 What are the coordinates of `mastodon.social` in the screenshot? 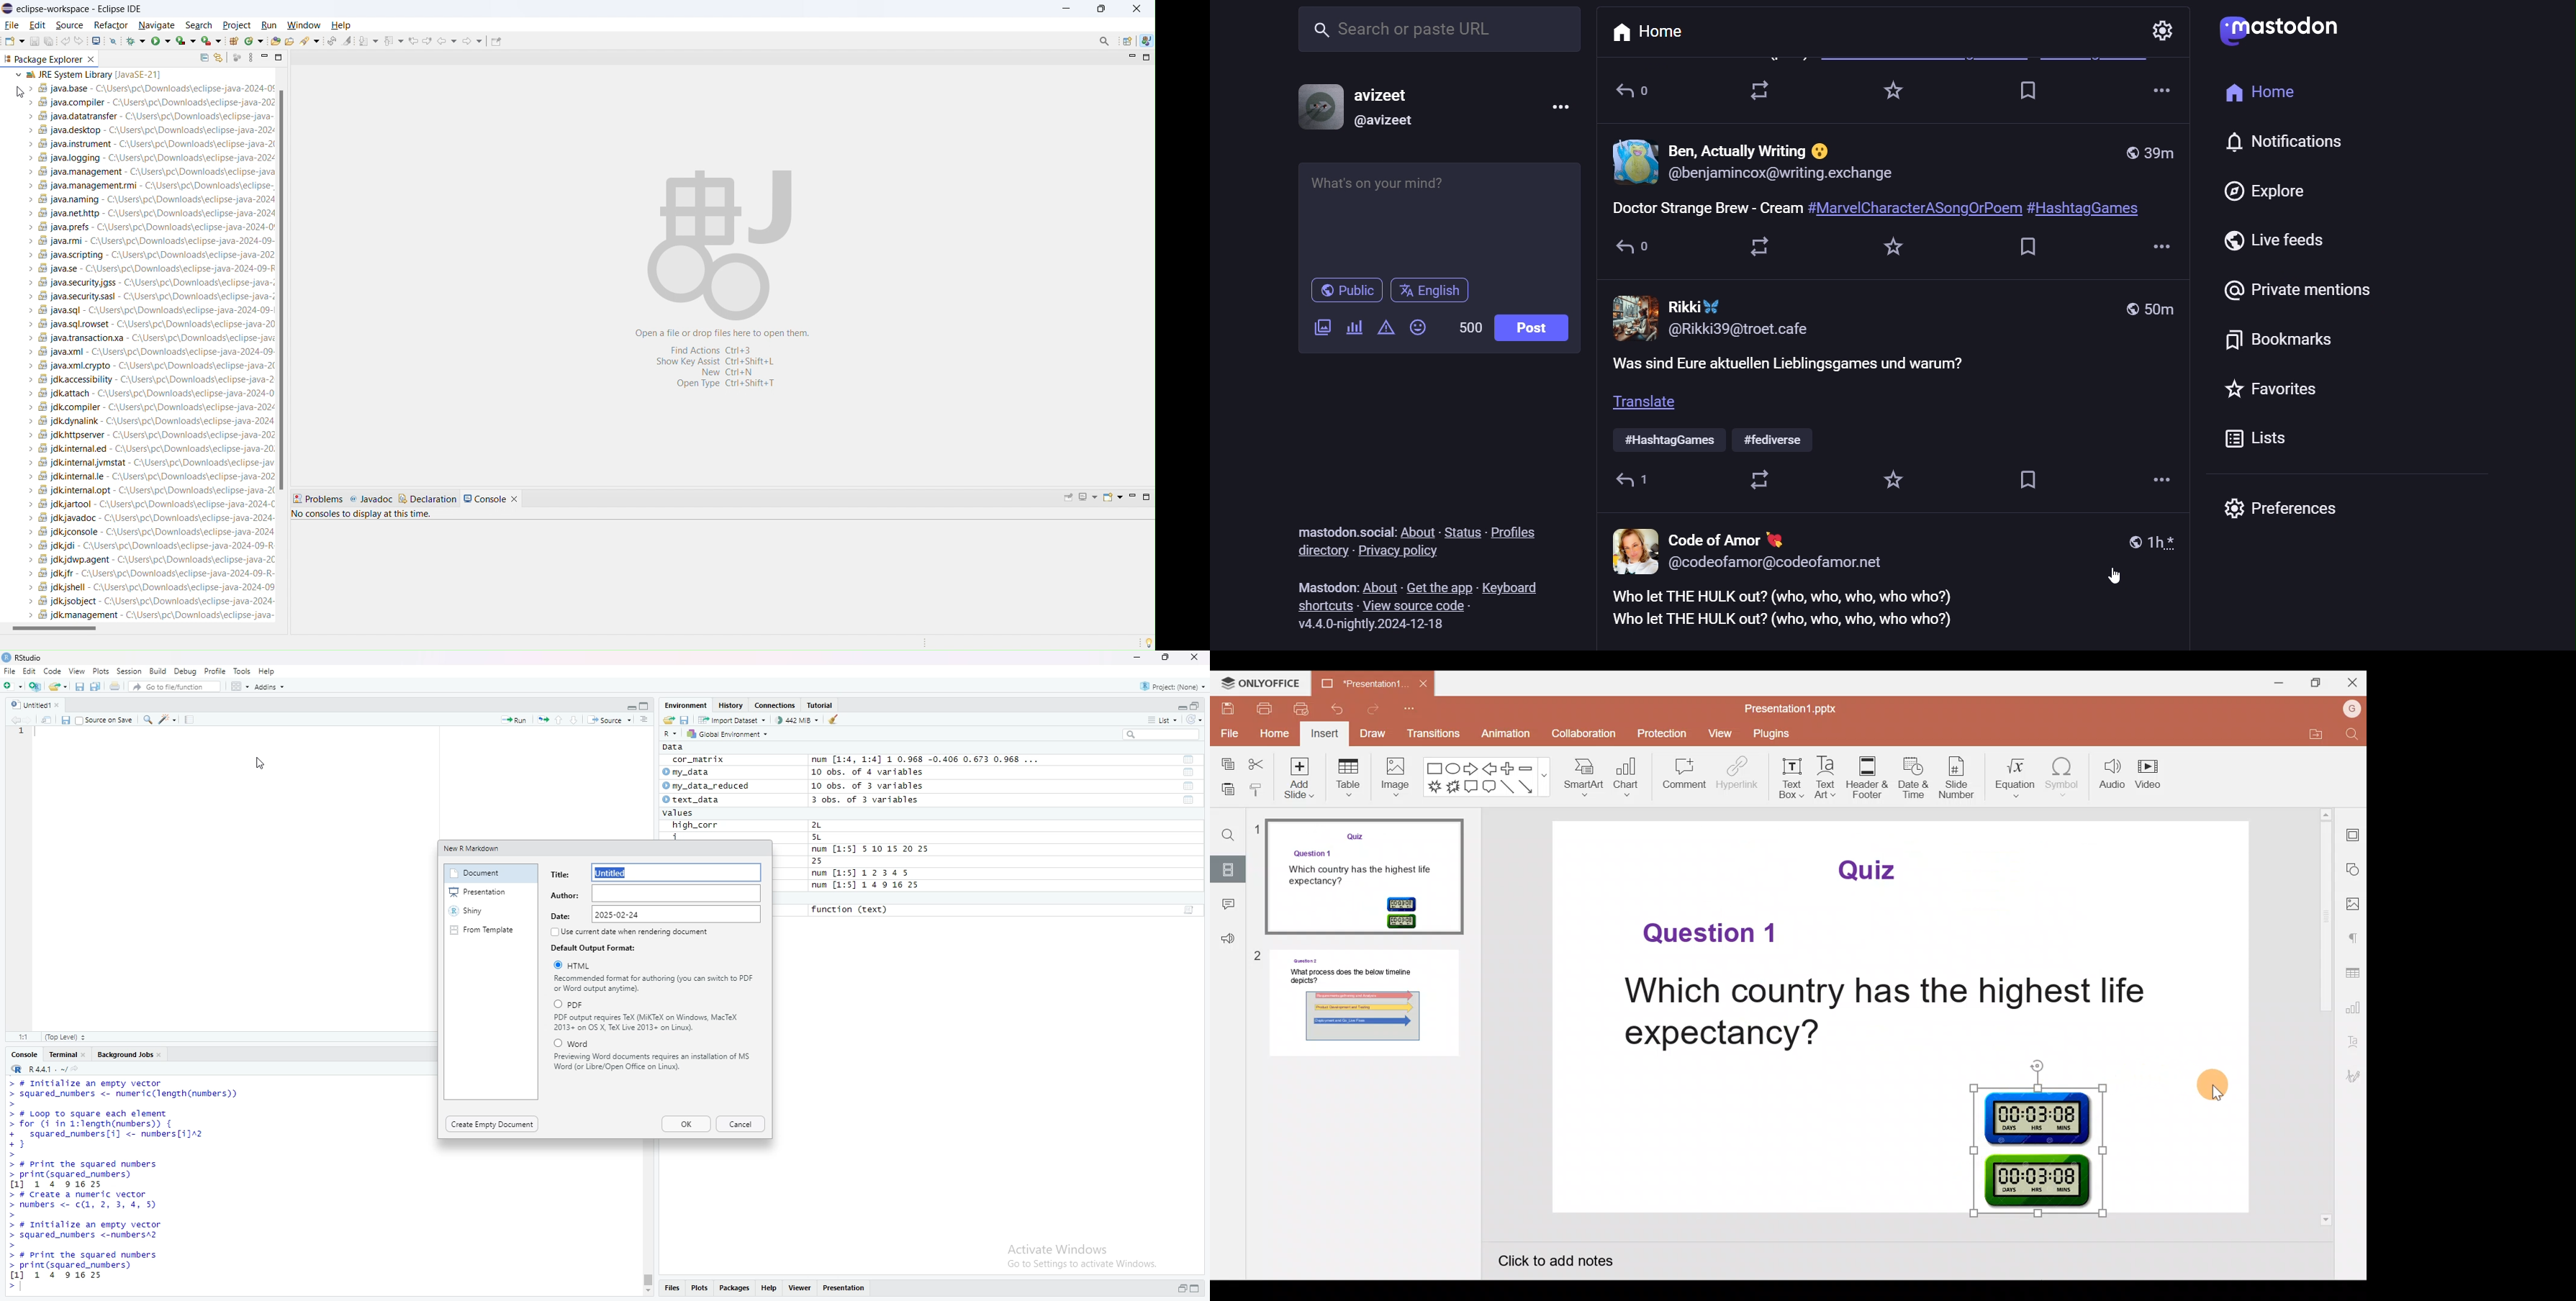 It's located at (1338, 529).